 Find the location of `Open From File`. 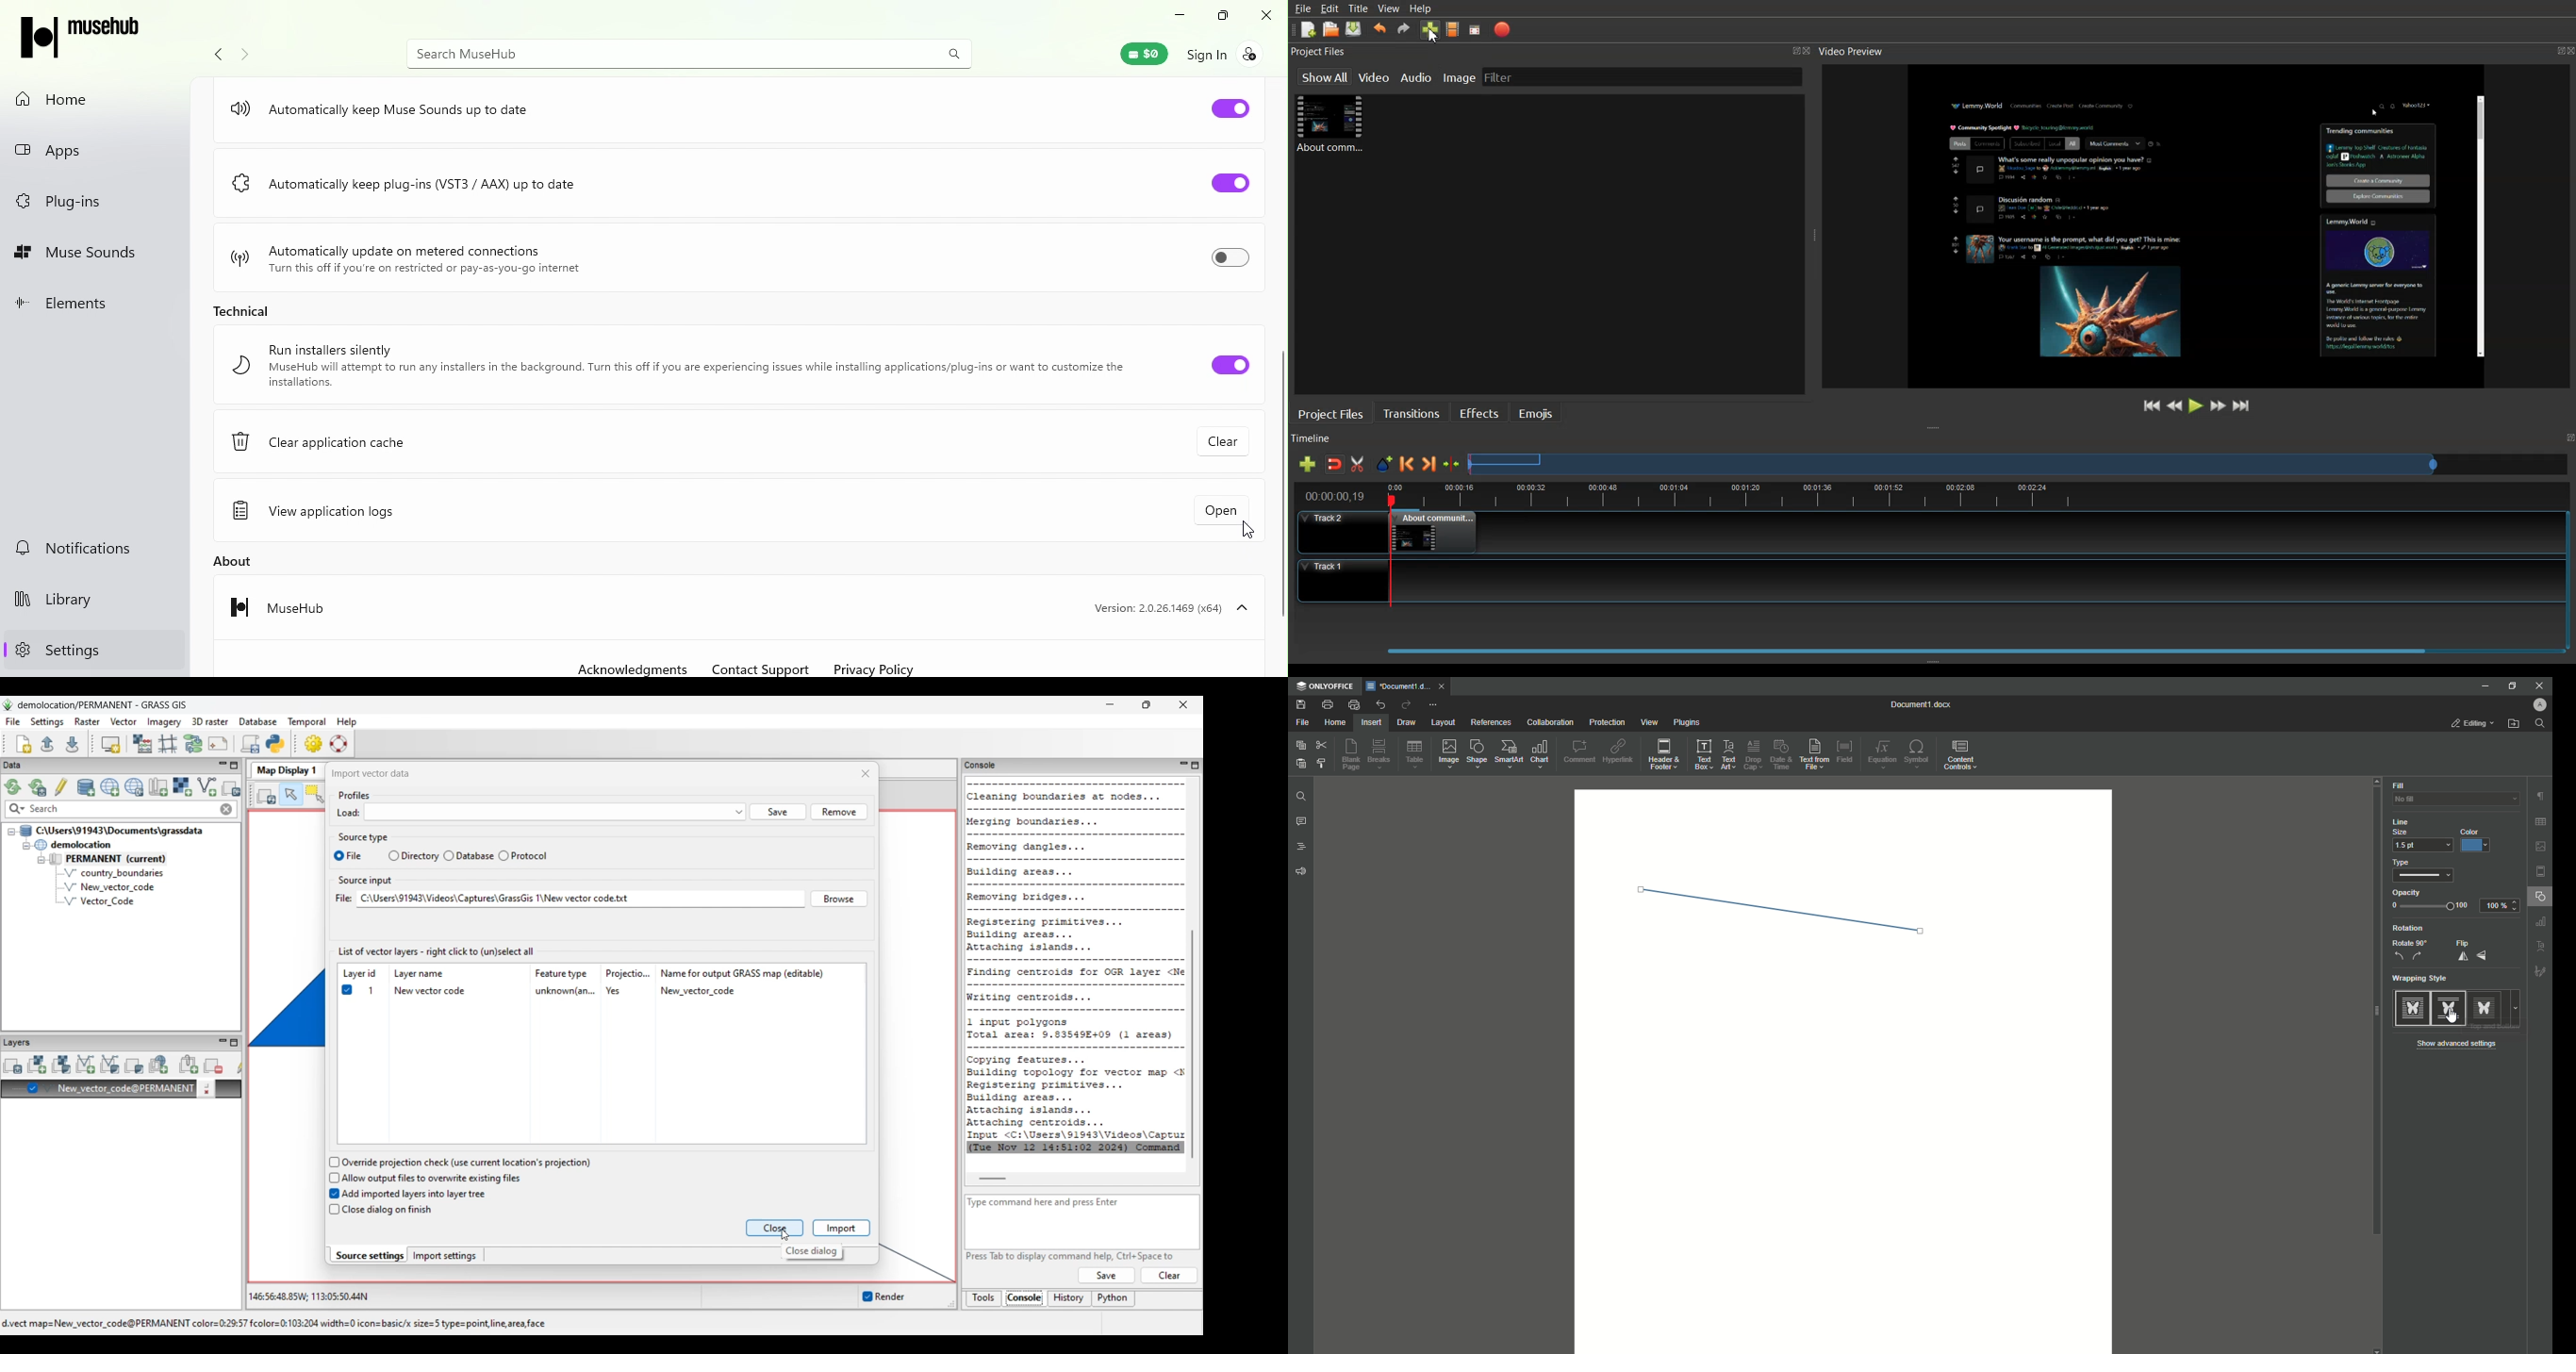

Open From File is located at coordinates (2514, 726).